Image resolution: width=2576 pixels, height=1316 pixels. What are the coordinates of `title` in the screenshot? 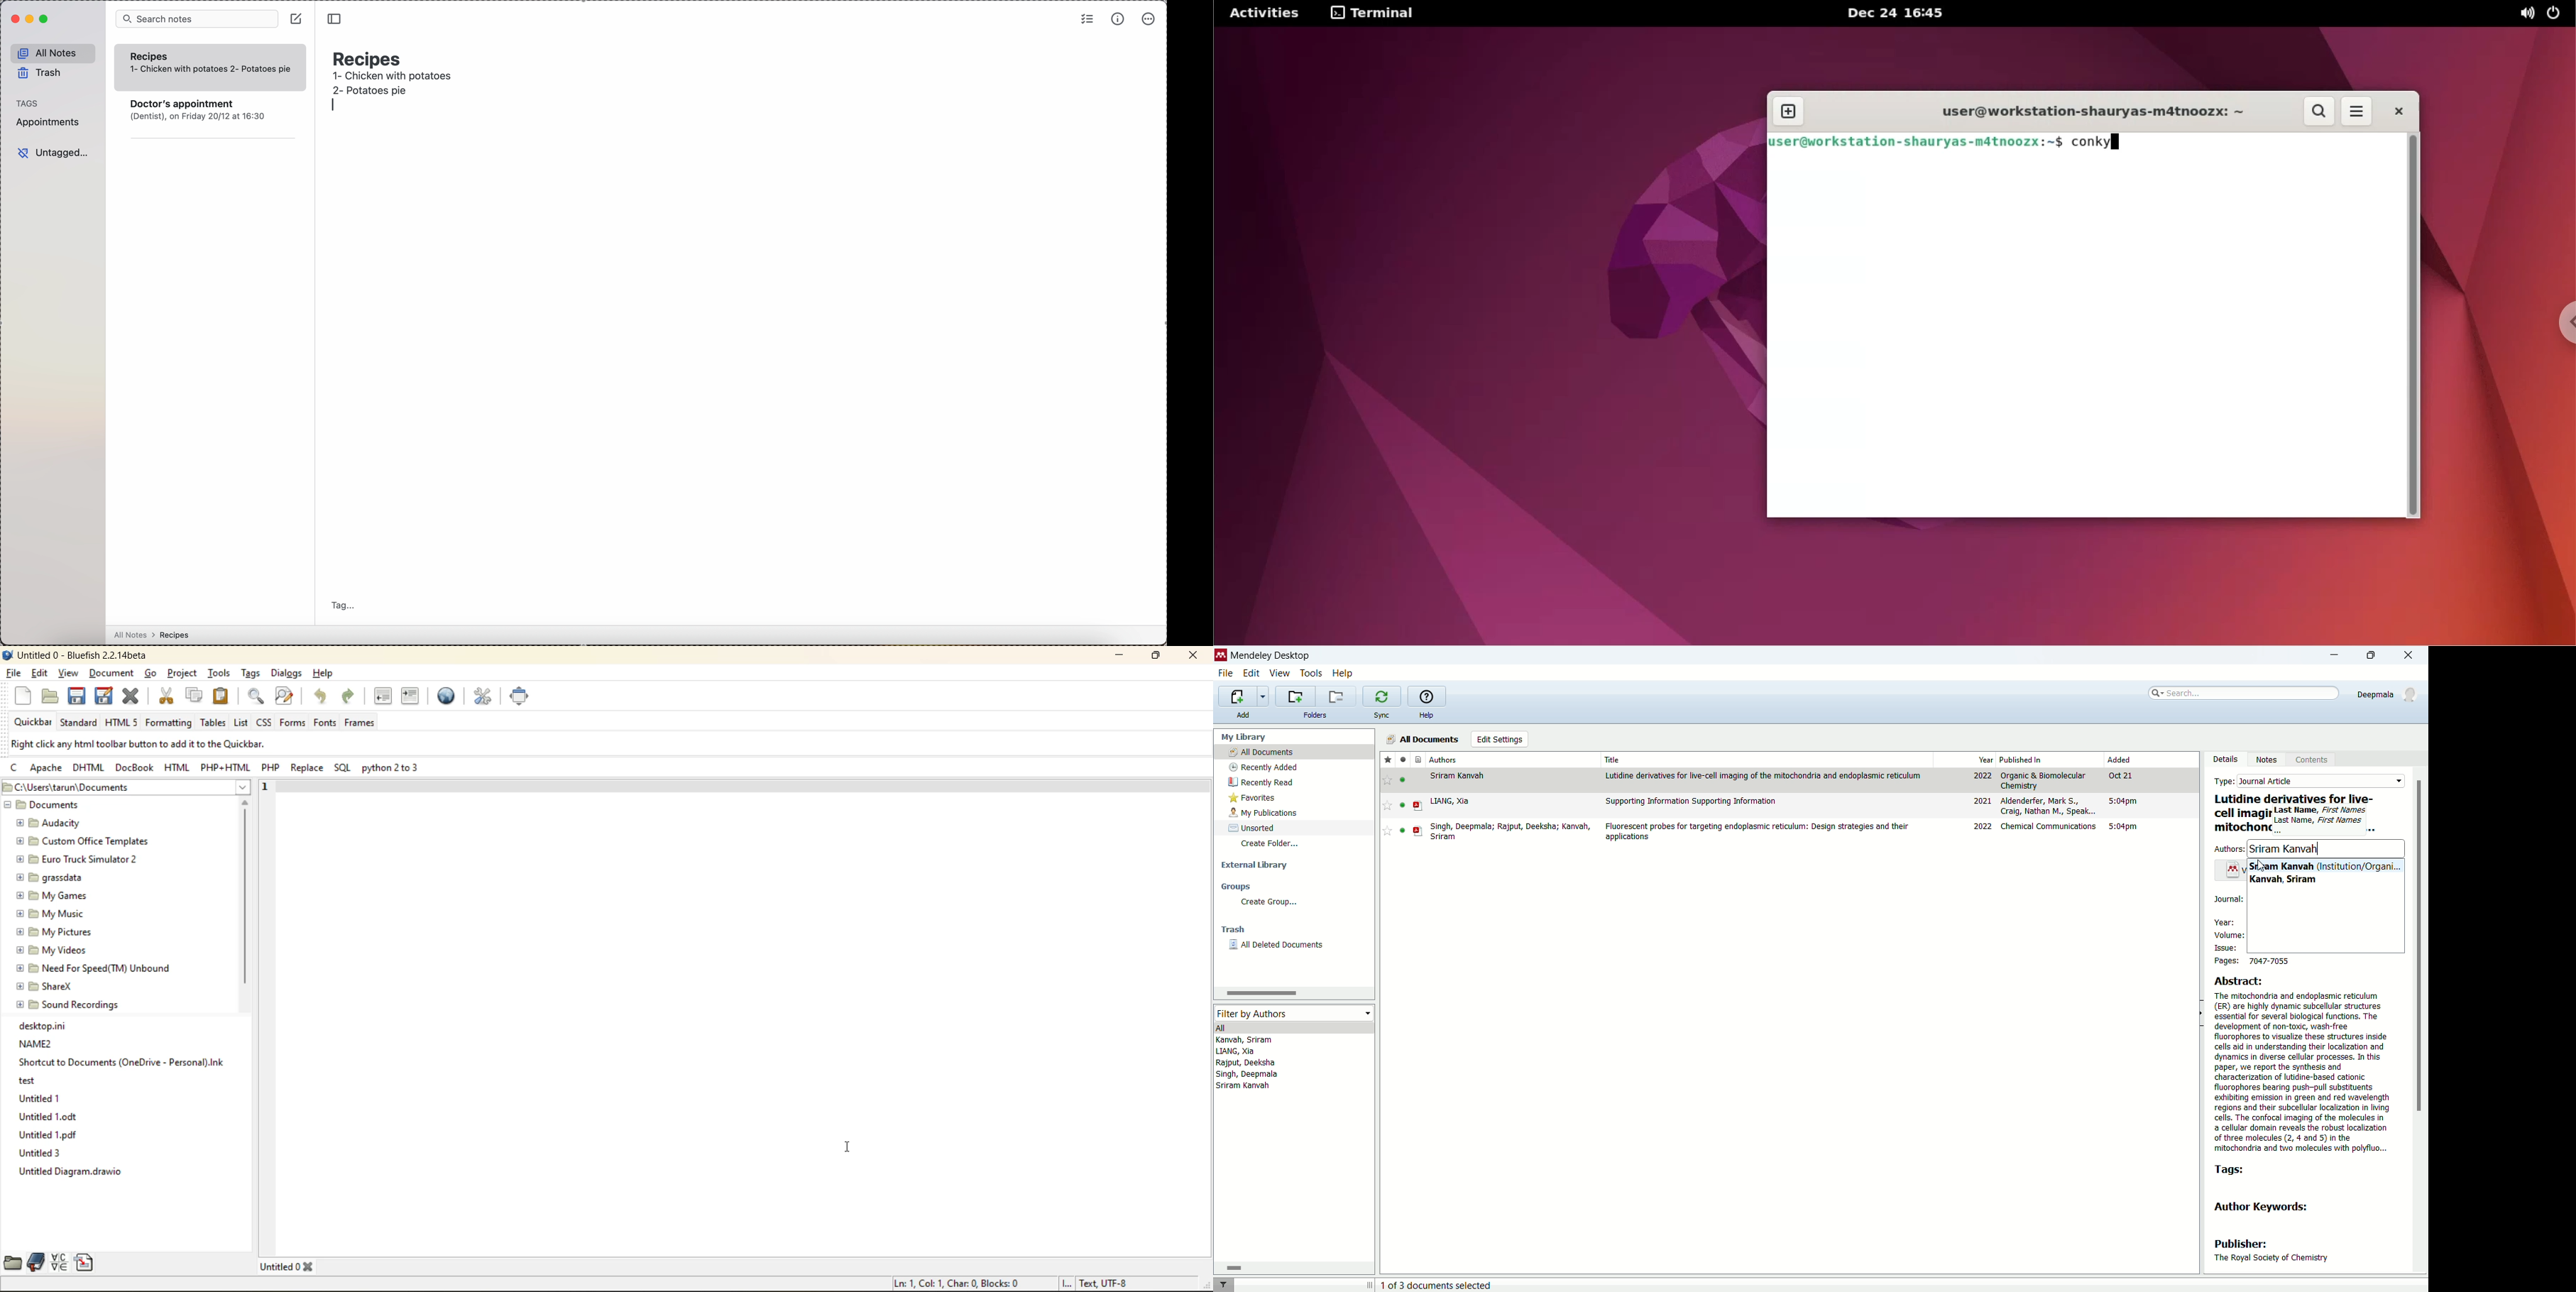 It's located at (1612, 759).